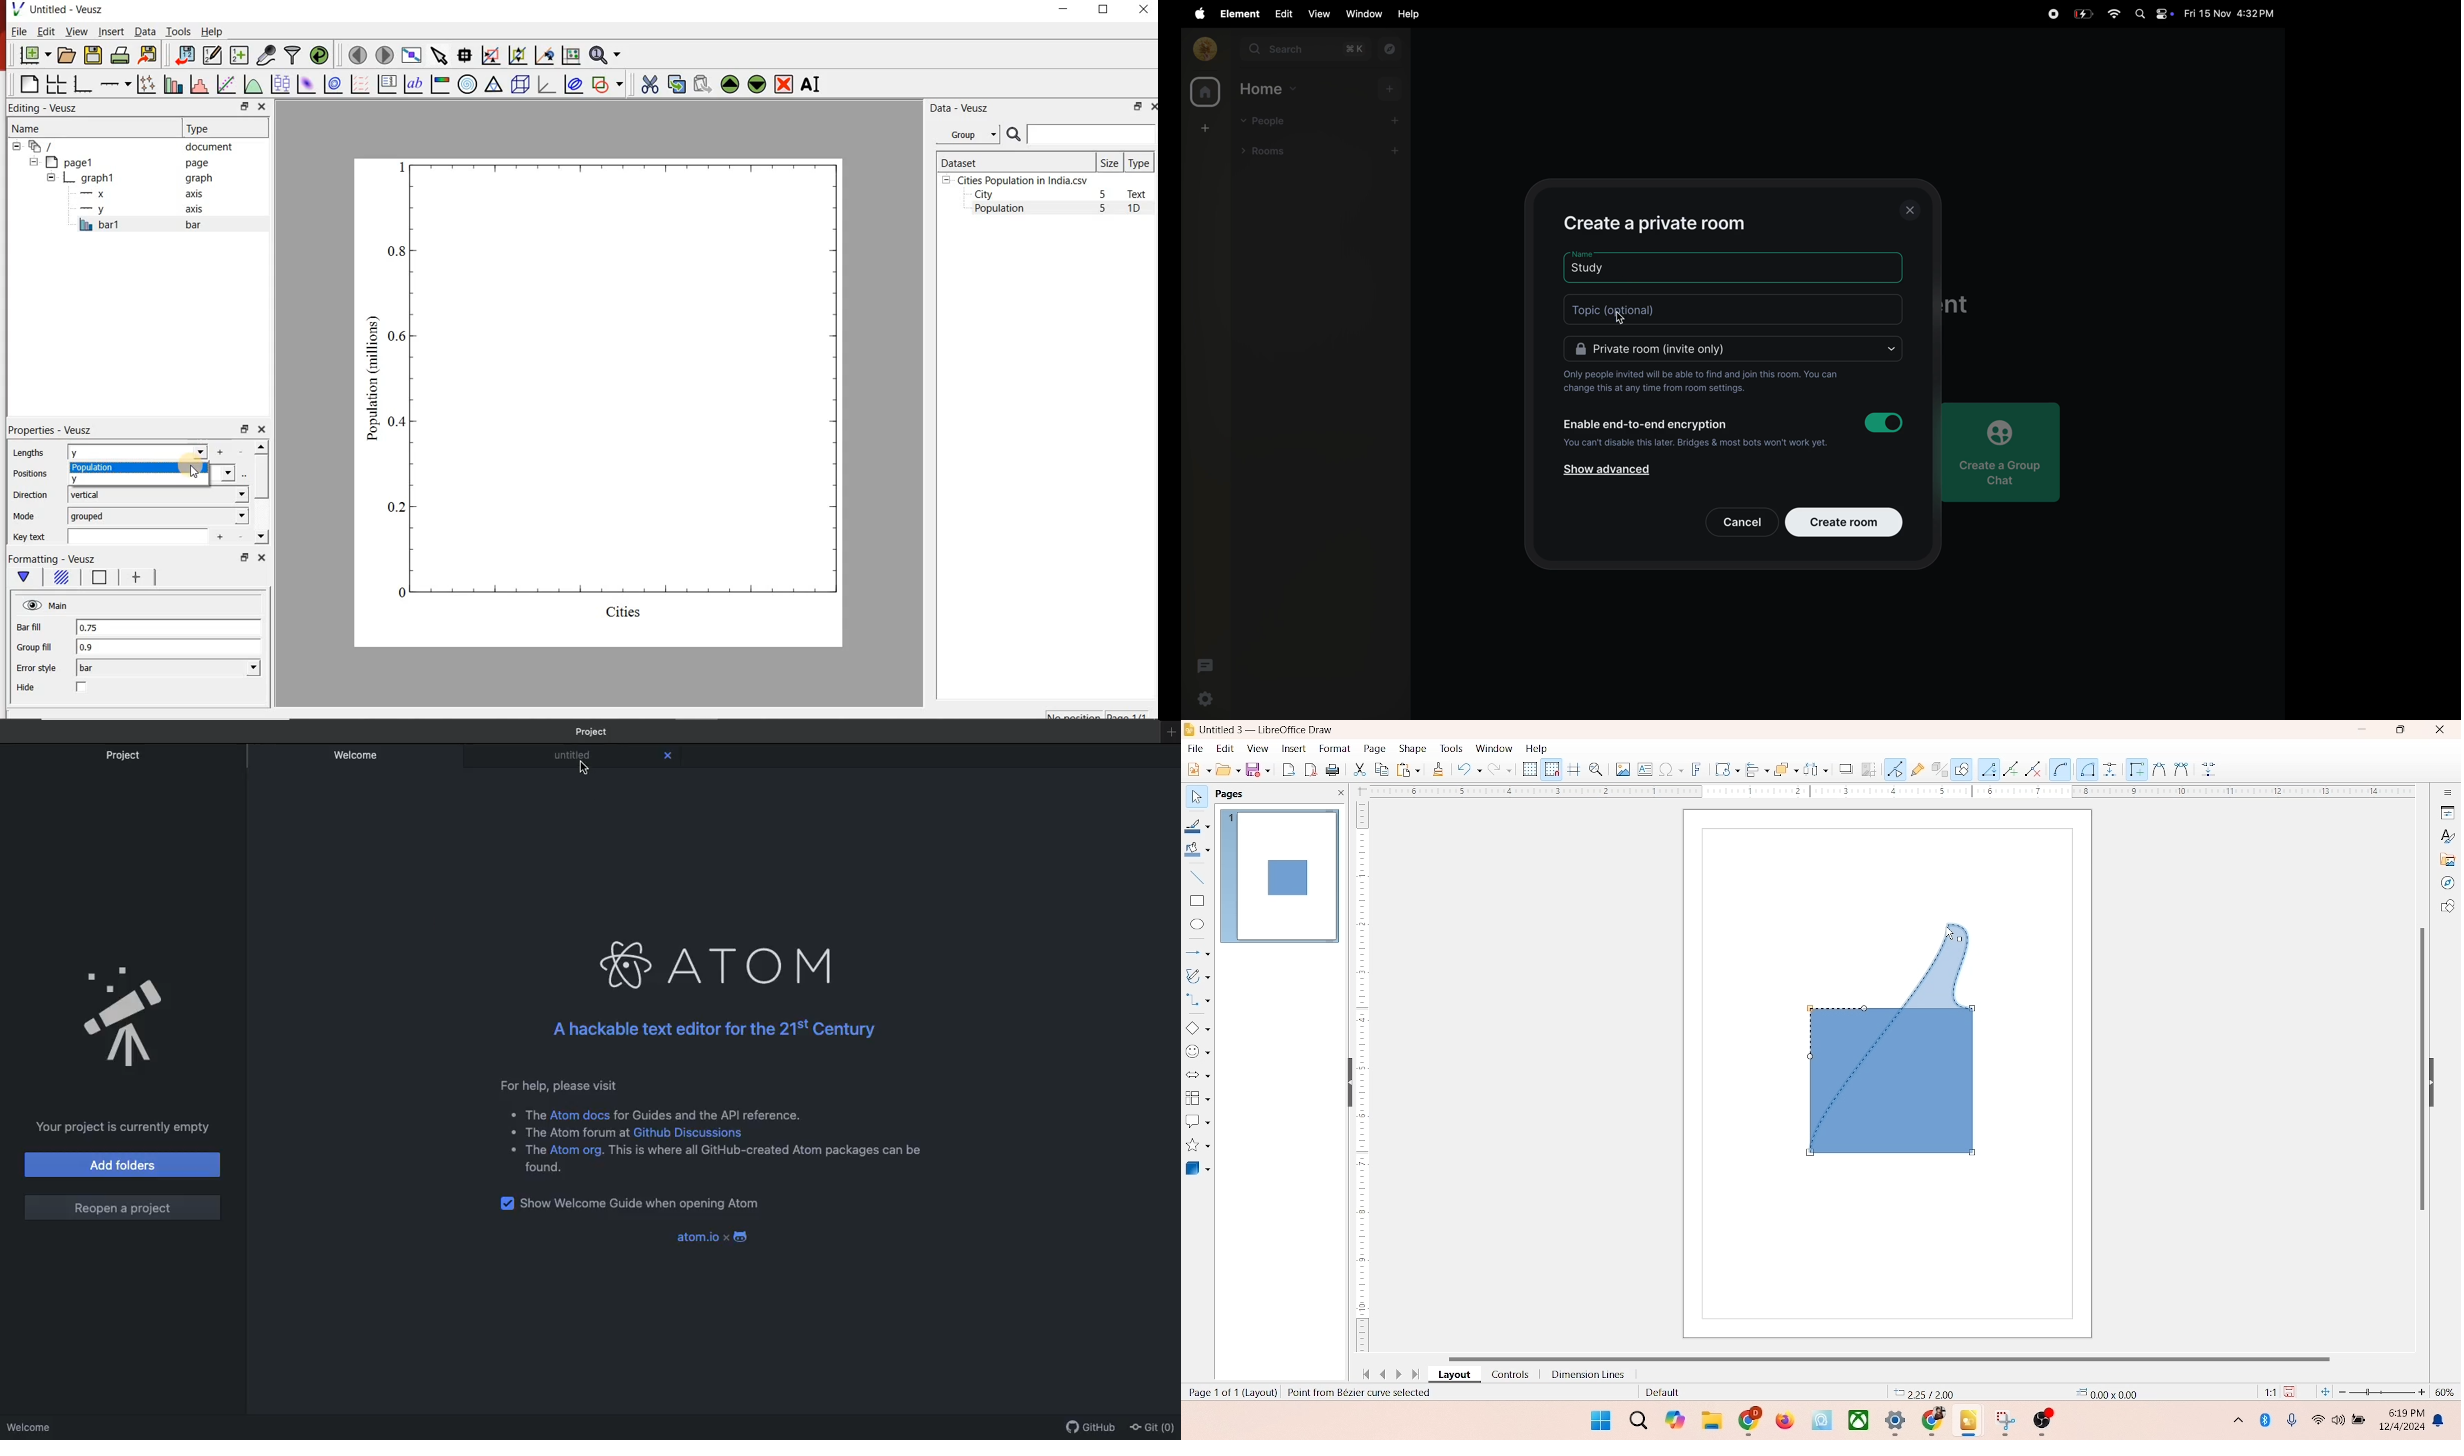 Image resolution: width=2464 pixels, height=1456 pixels. What do you see at coordinates (468, 83) in the screenshot?
I see `polar graph` at bounding box center [468, 83].